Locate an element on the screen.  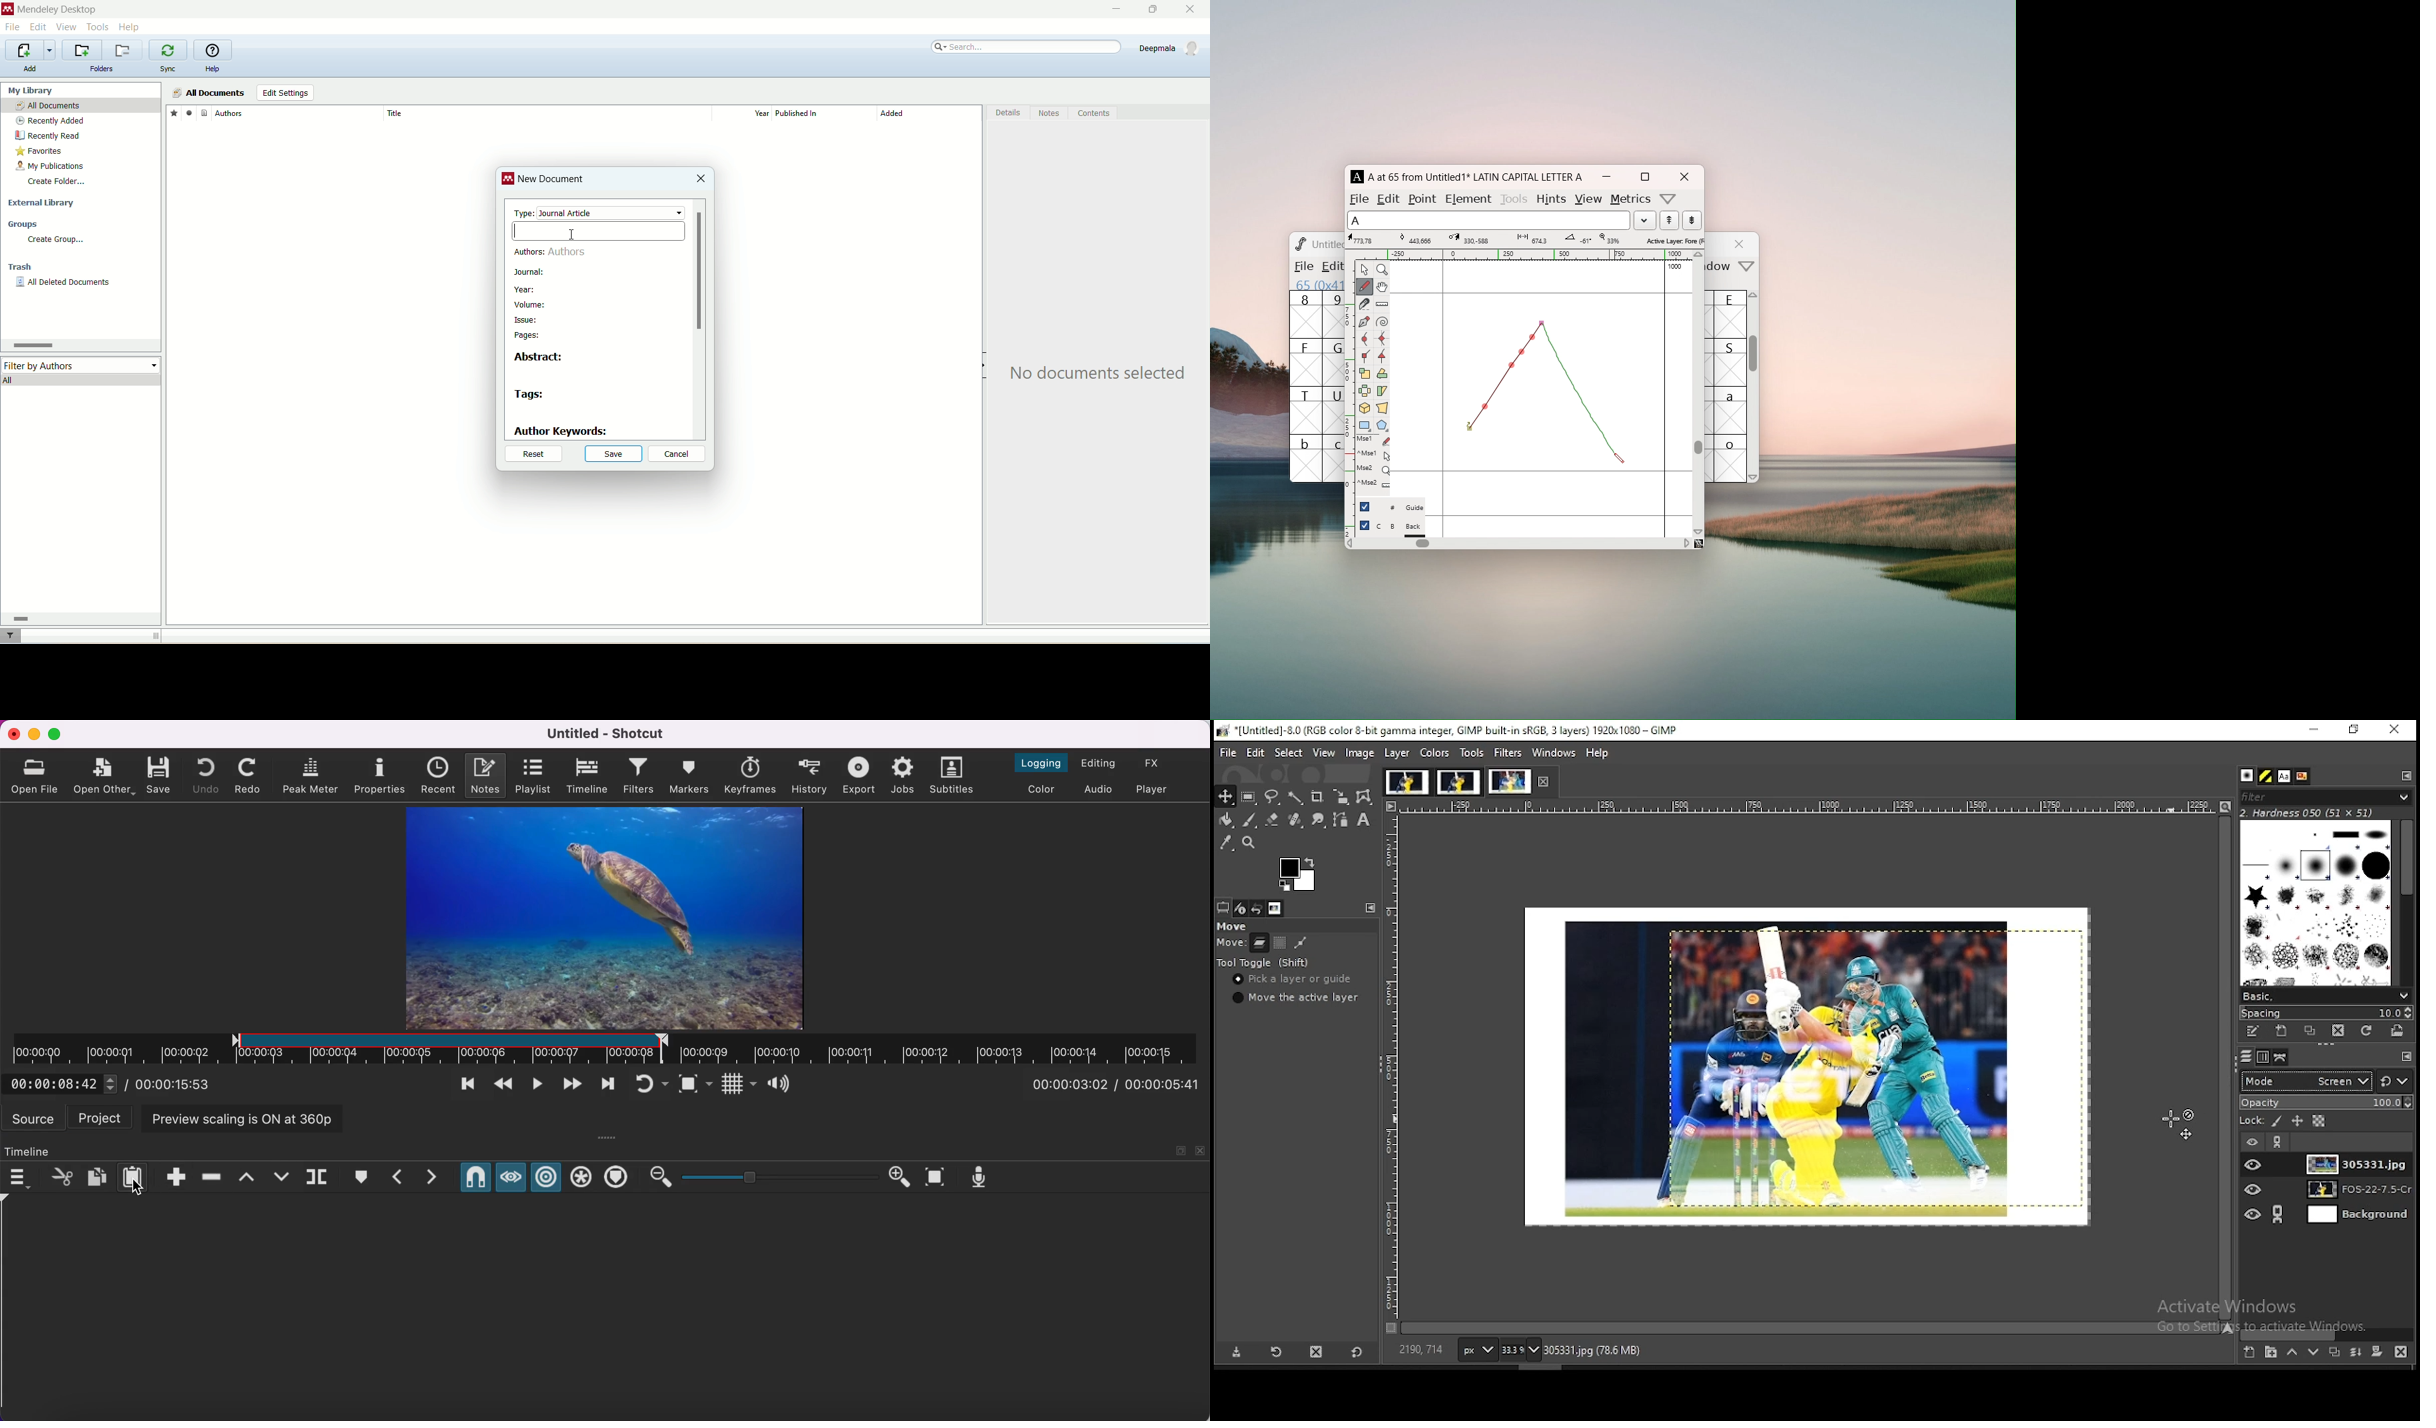
T is located at coordinates (1306, 410).